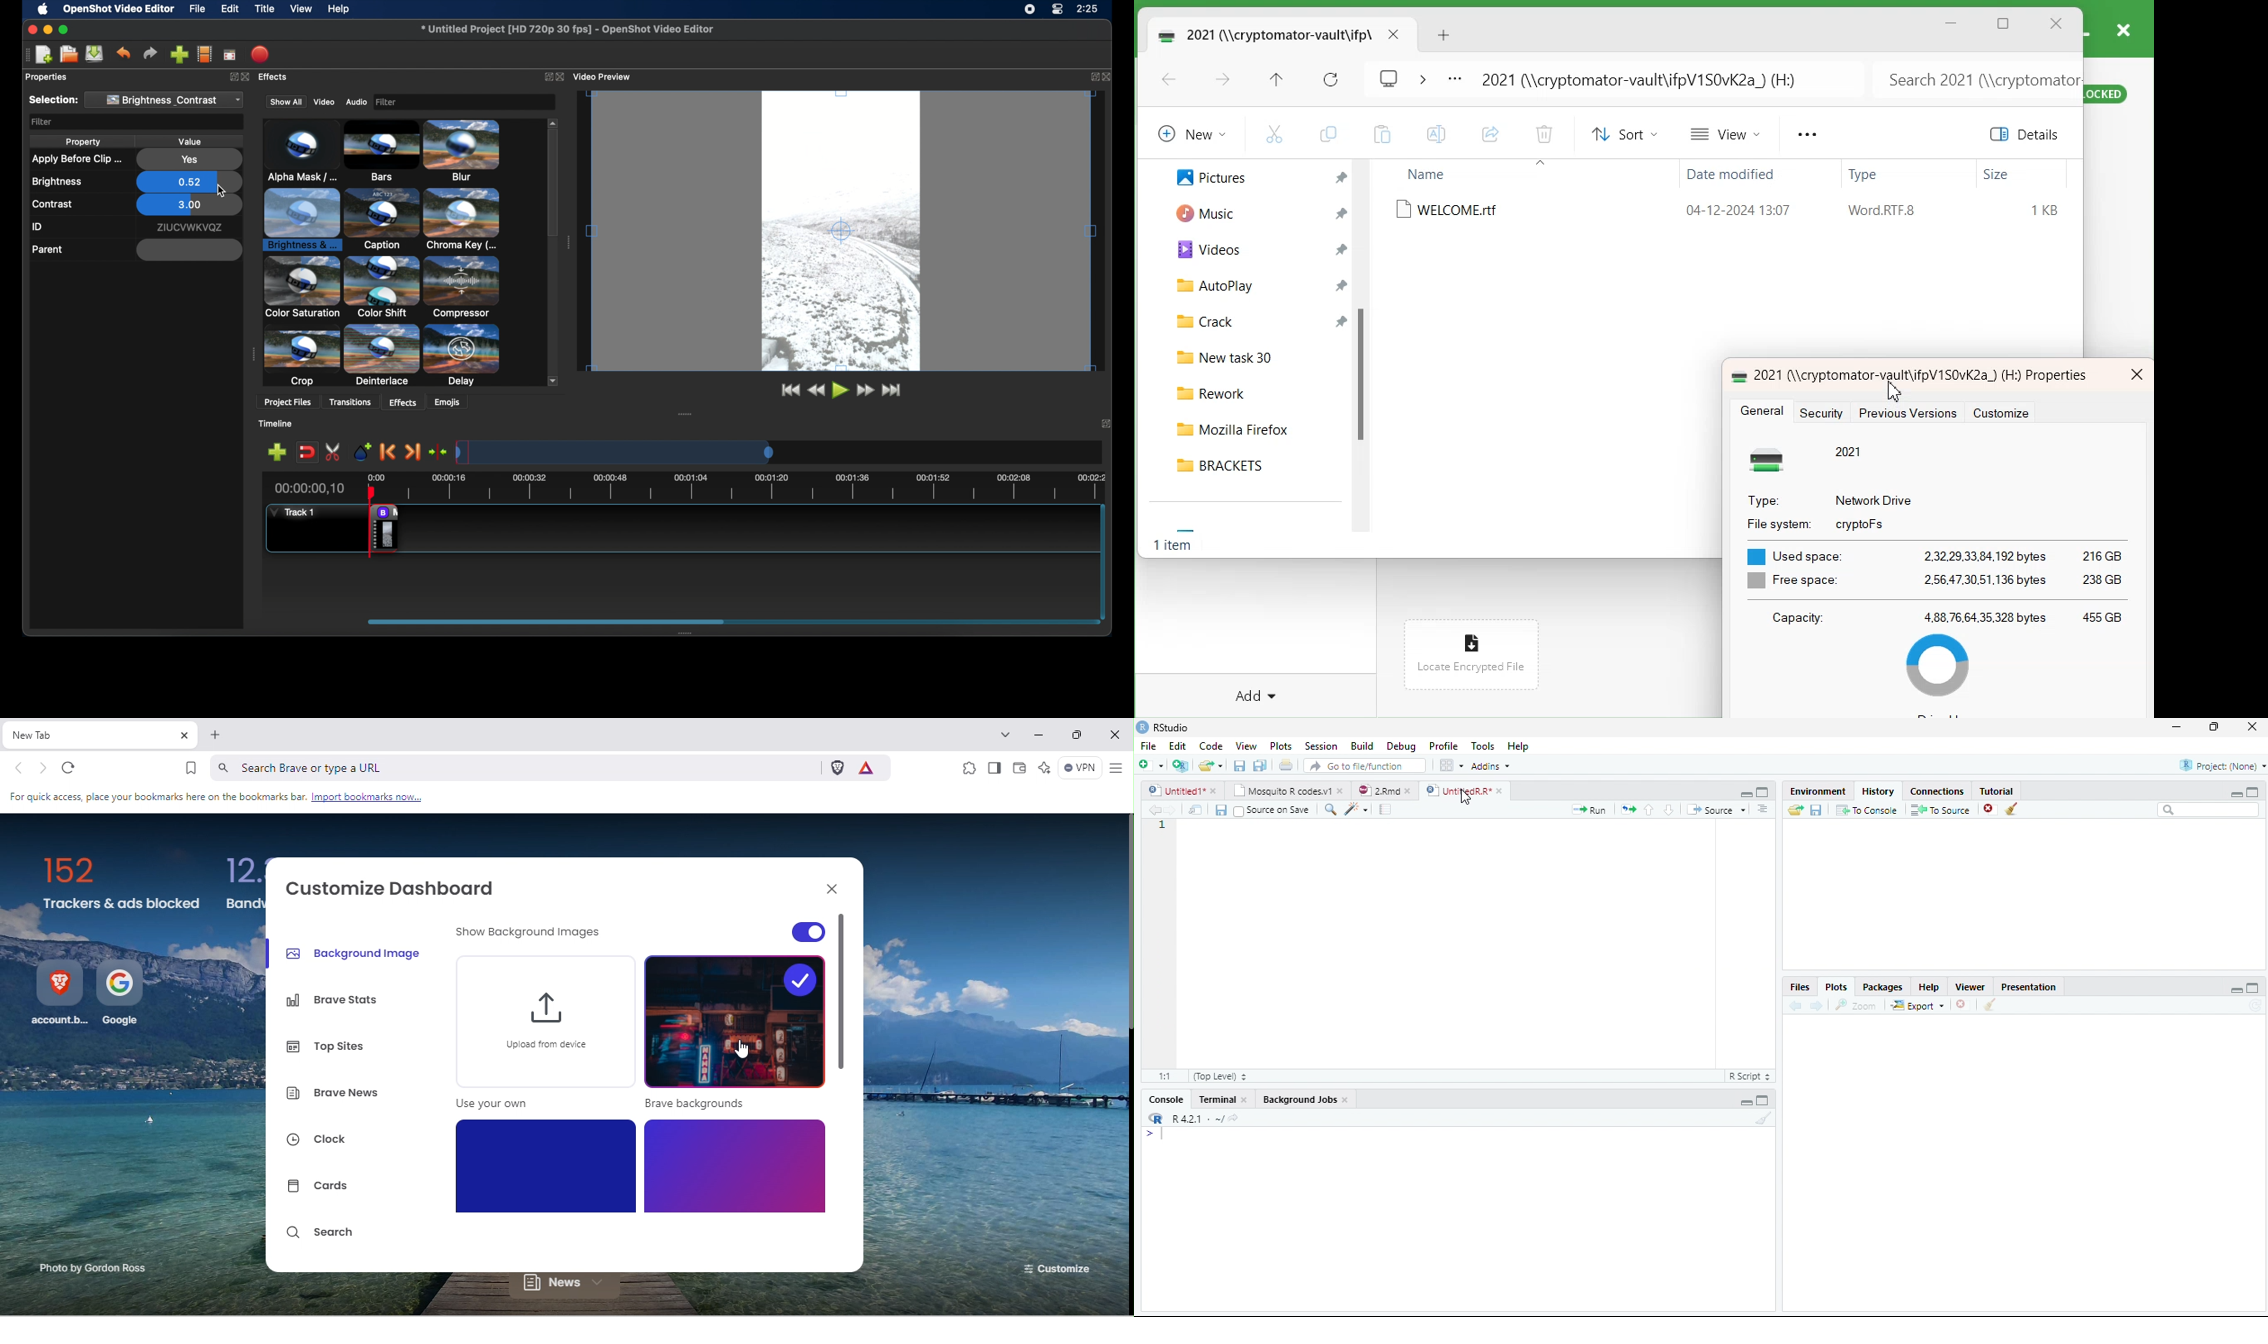  I want to click on timeline scale, so click(742, 451).